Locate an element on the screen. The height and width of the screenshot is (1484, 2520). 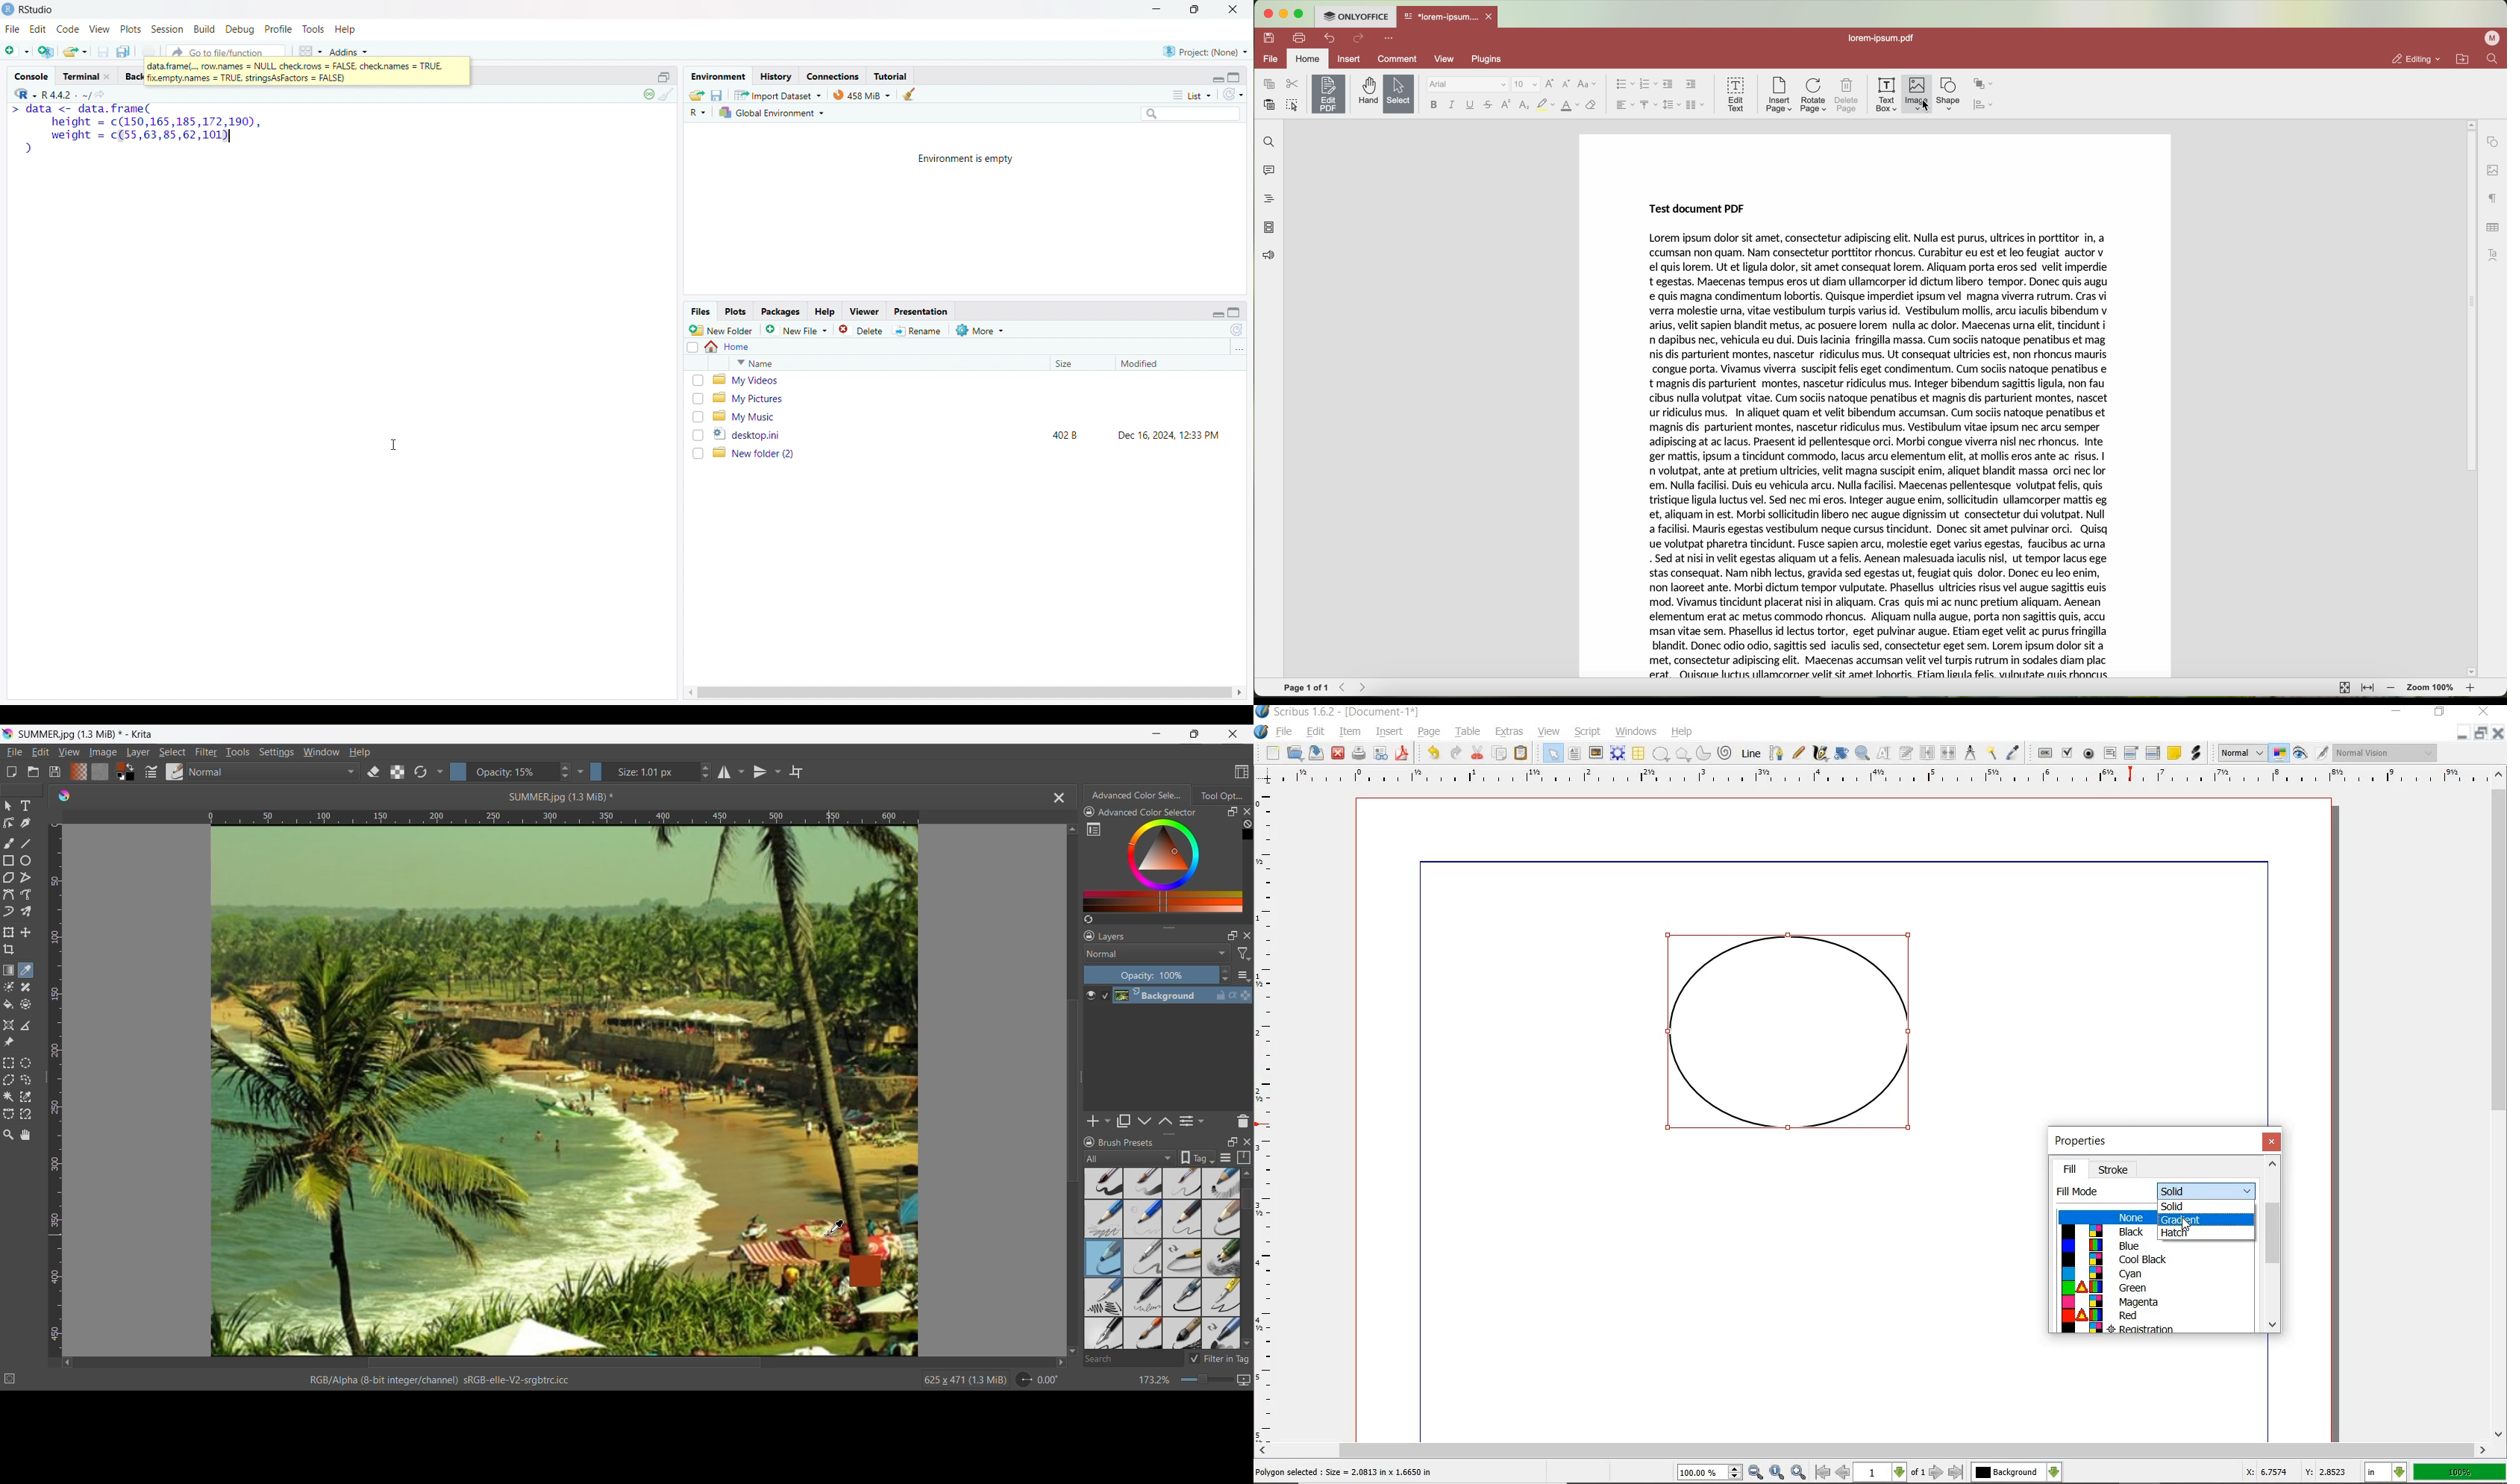
Create new document is located at coordinates (11, 772).